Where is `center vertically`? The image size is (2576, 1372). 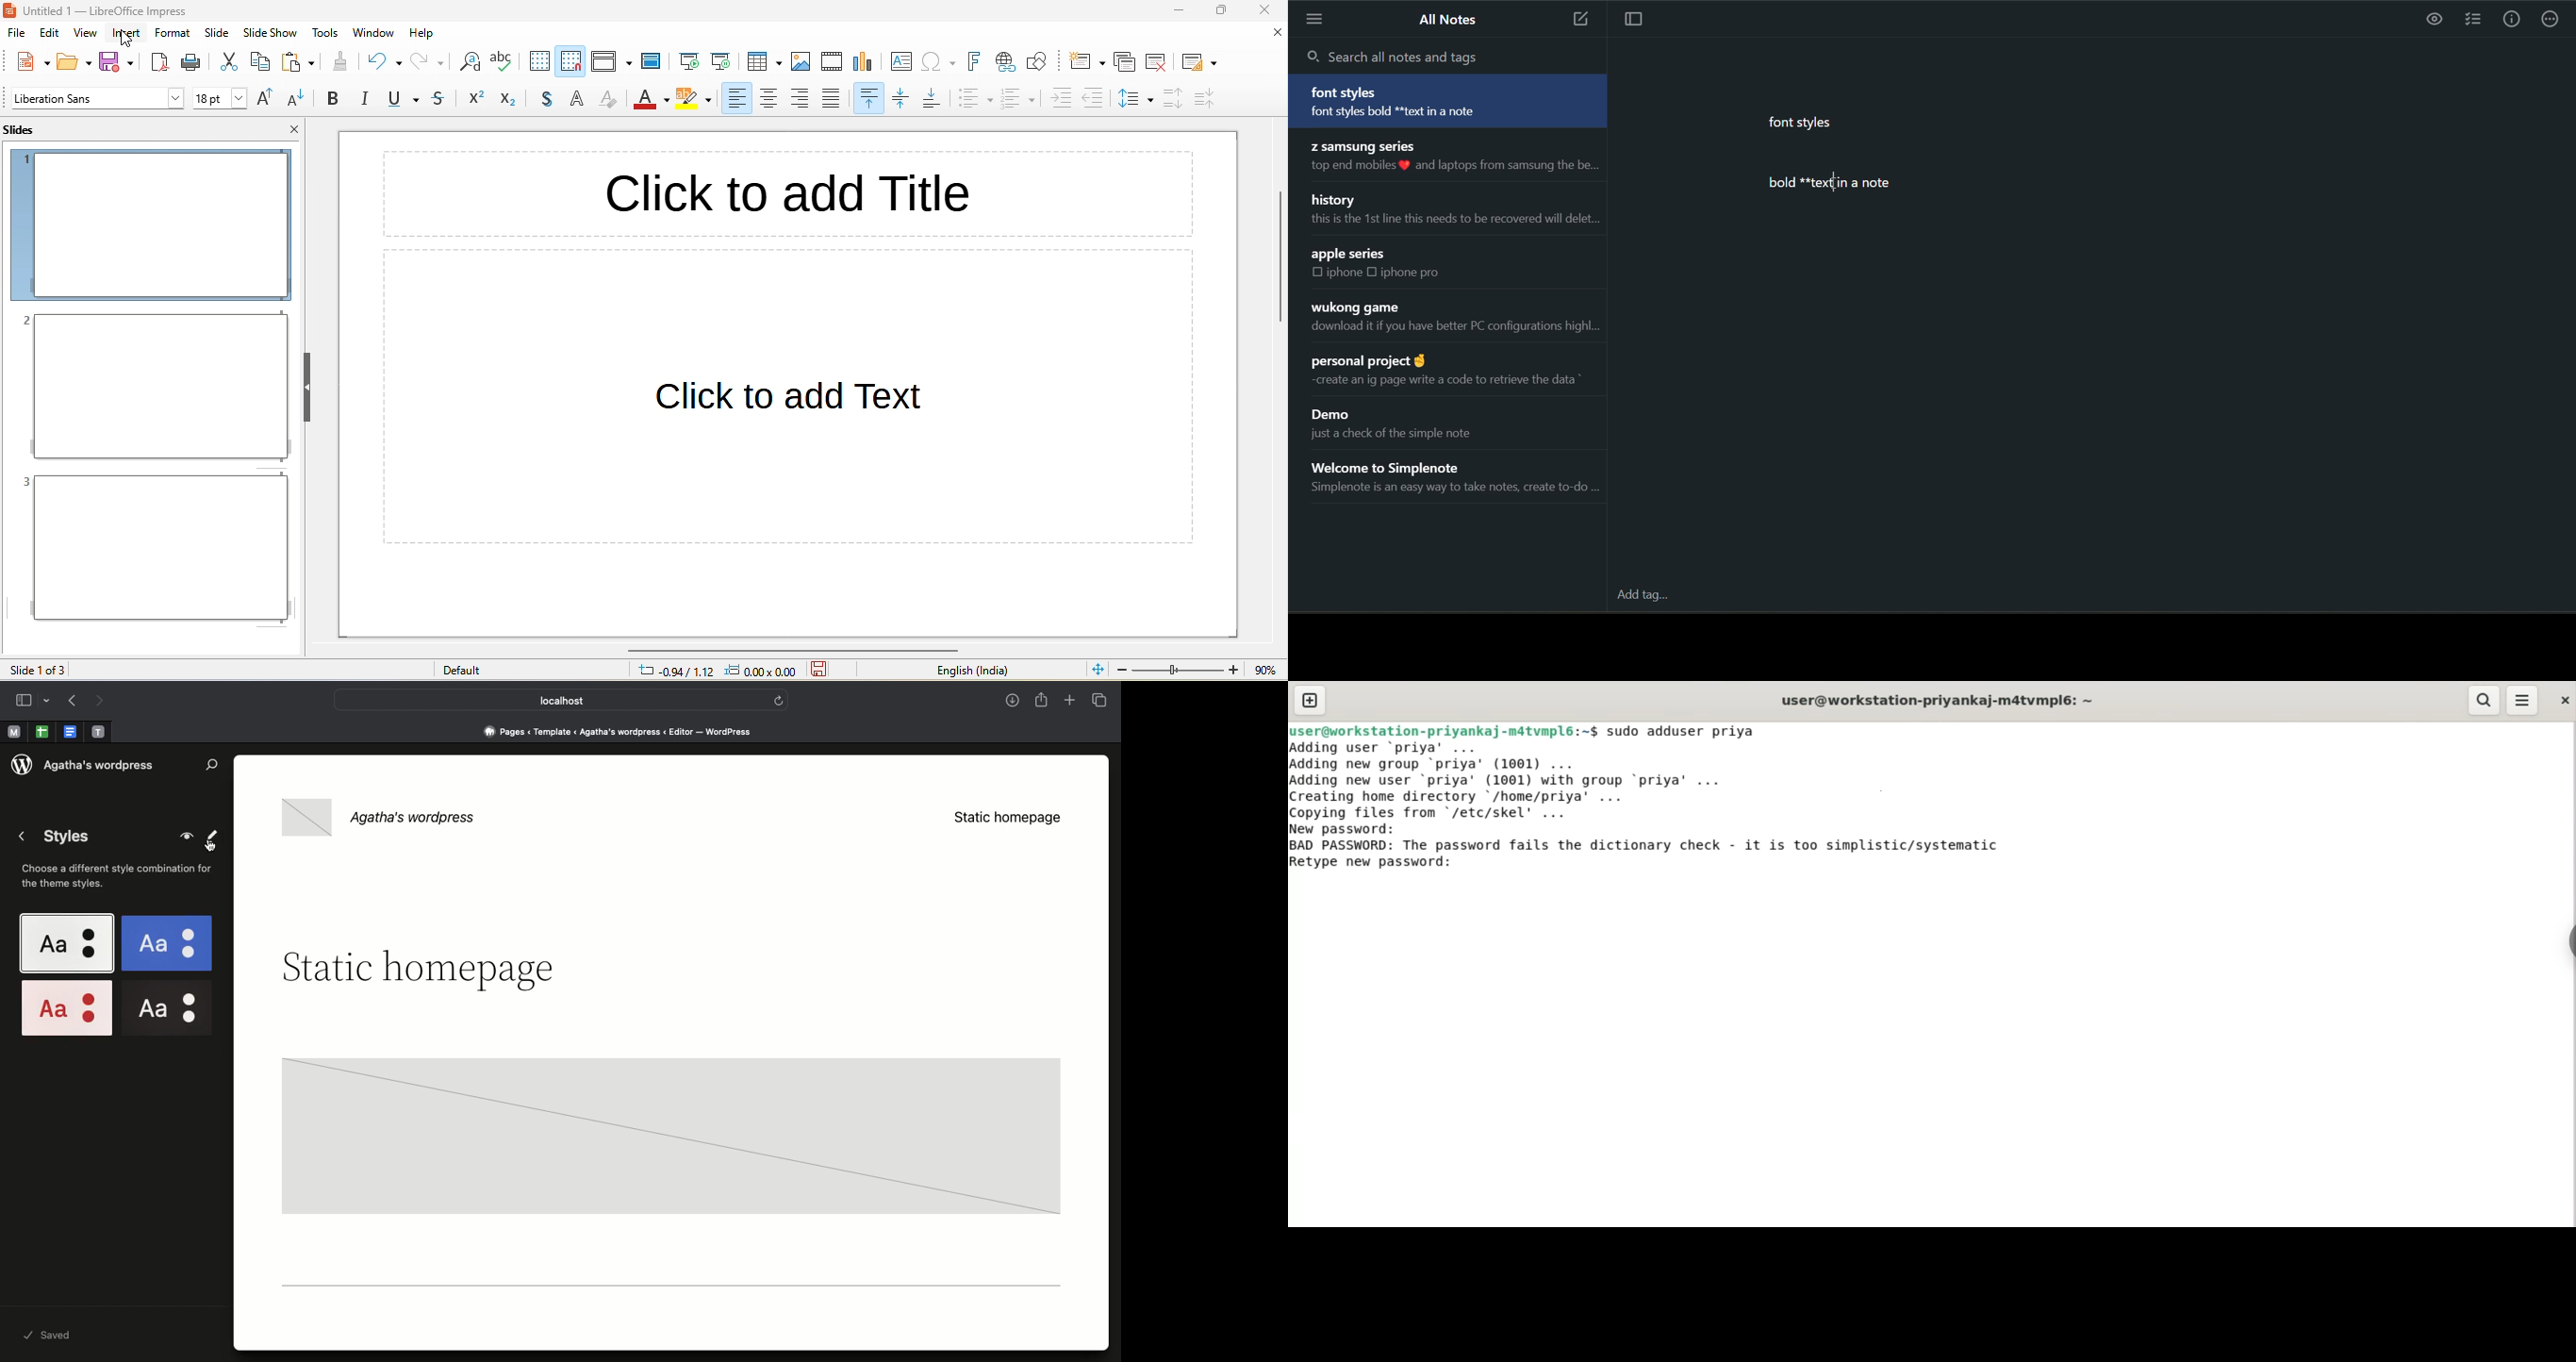 center vertically is located at coordinates (903, 100).